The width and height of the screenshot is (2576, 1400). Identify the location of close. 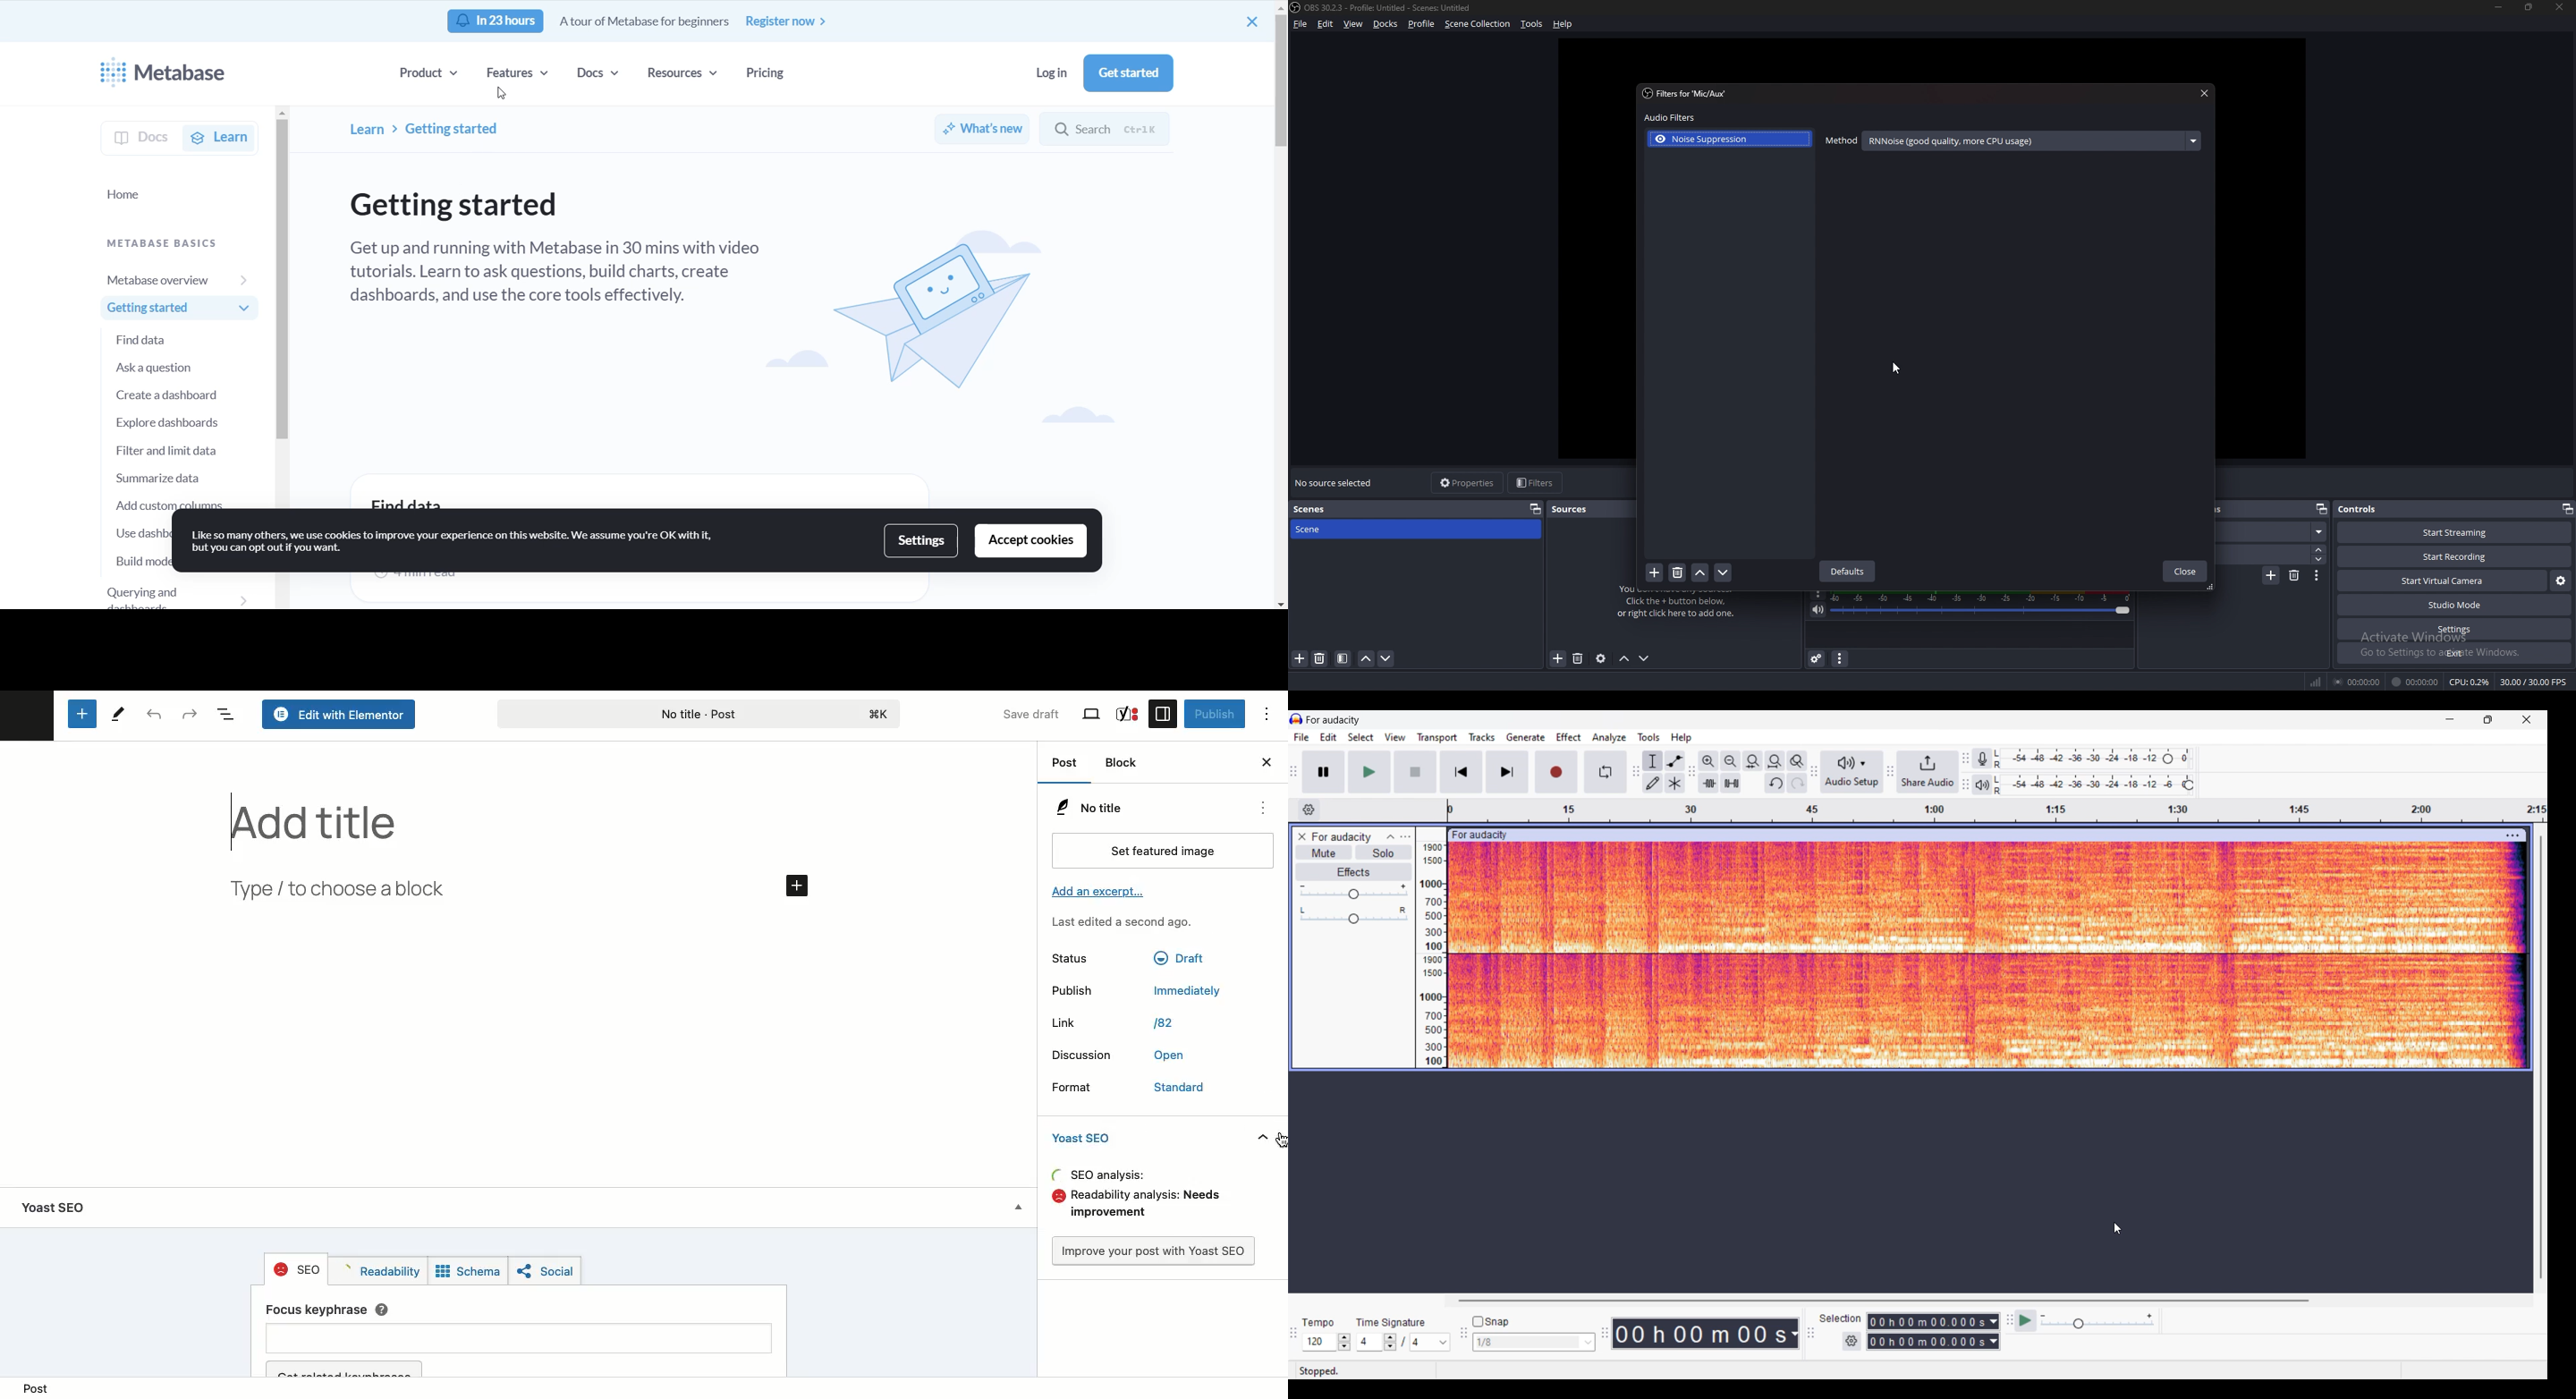
(1251, 22).